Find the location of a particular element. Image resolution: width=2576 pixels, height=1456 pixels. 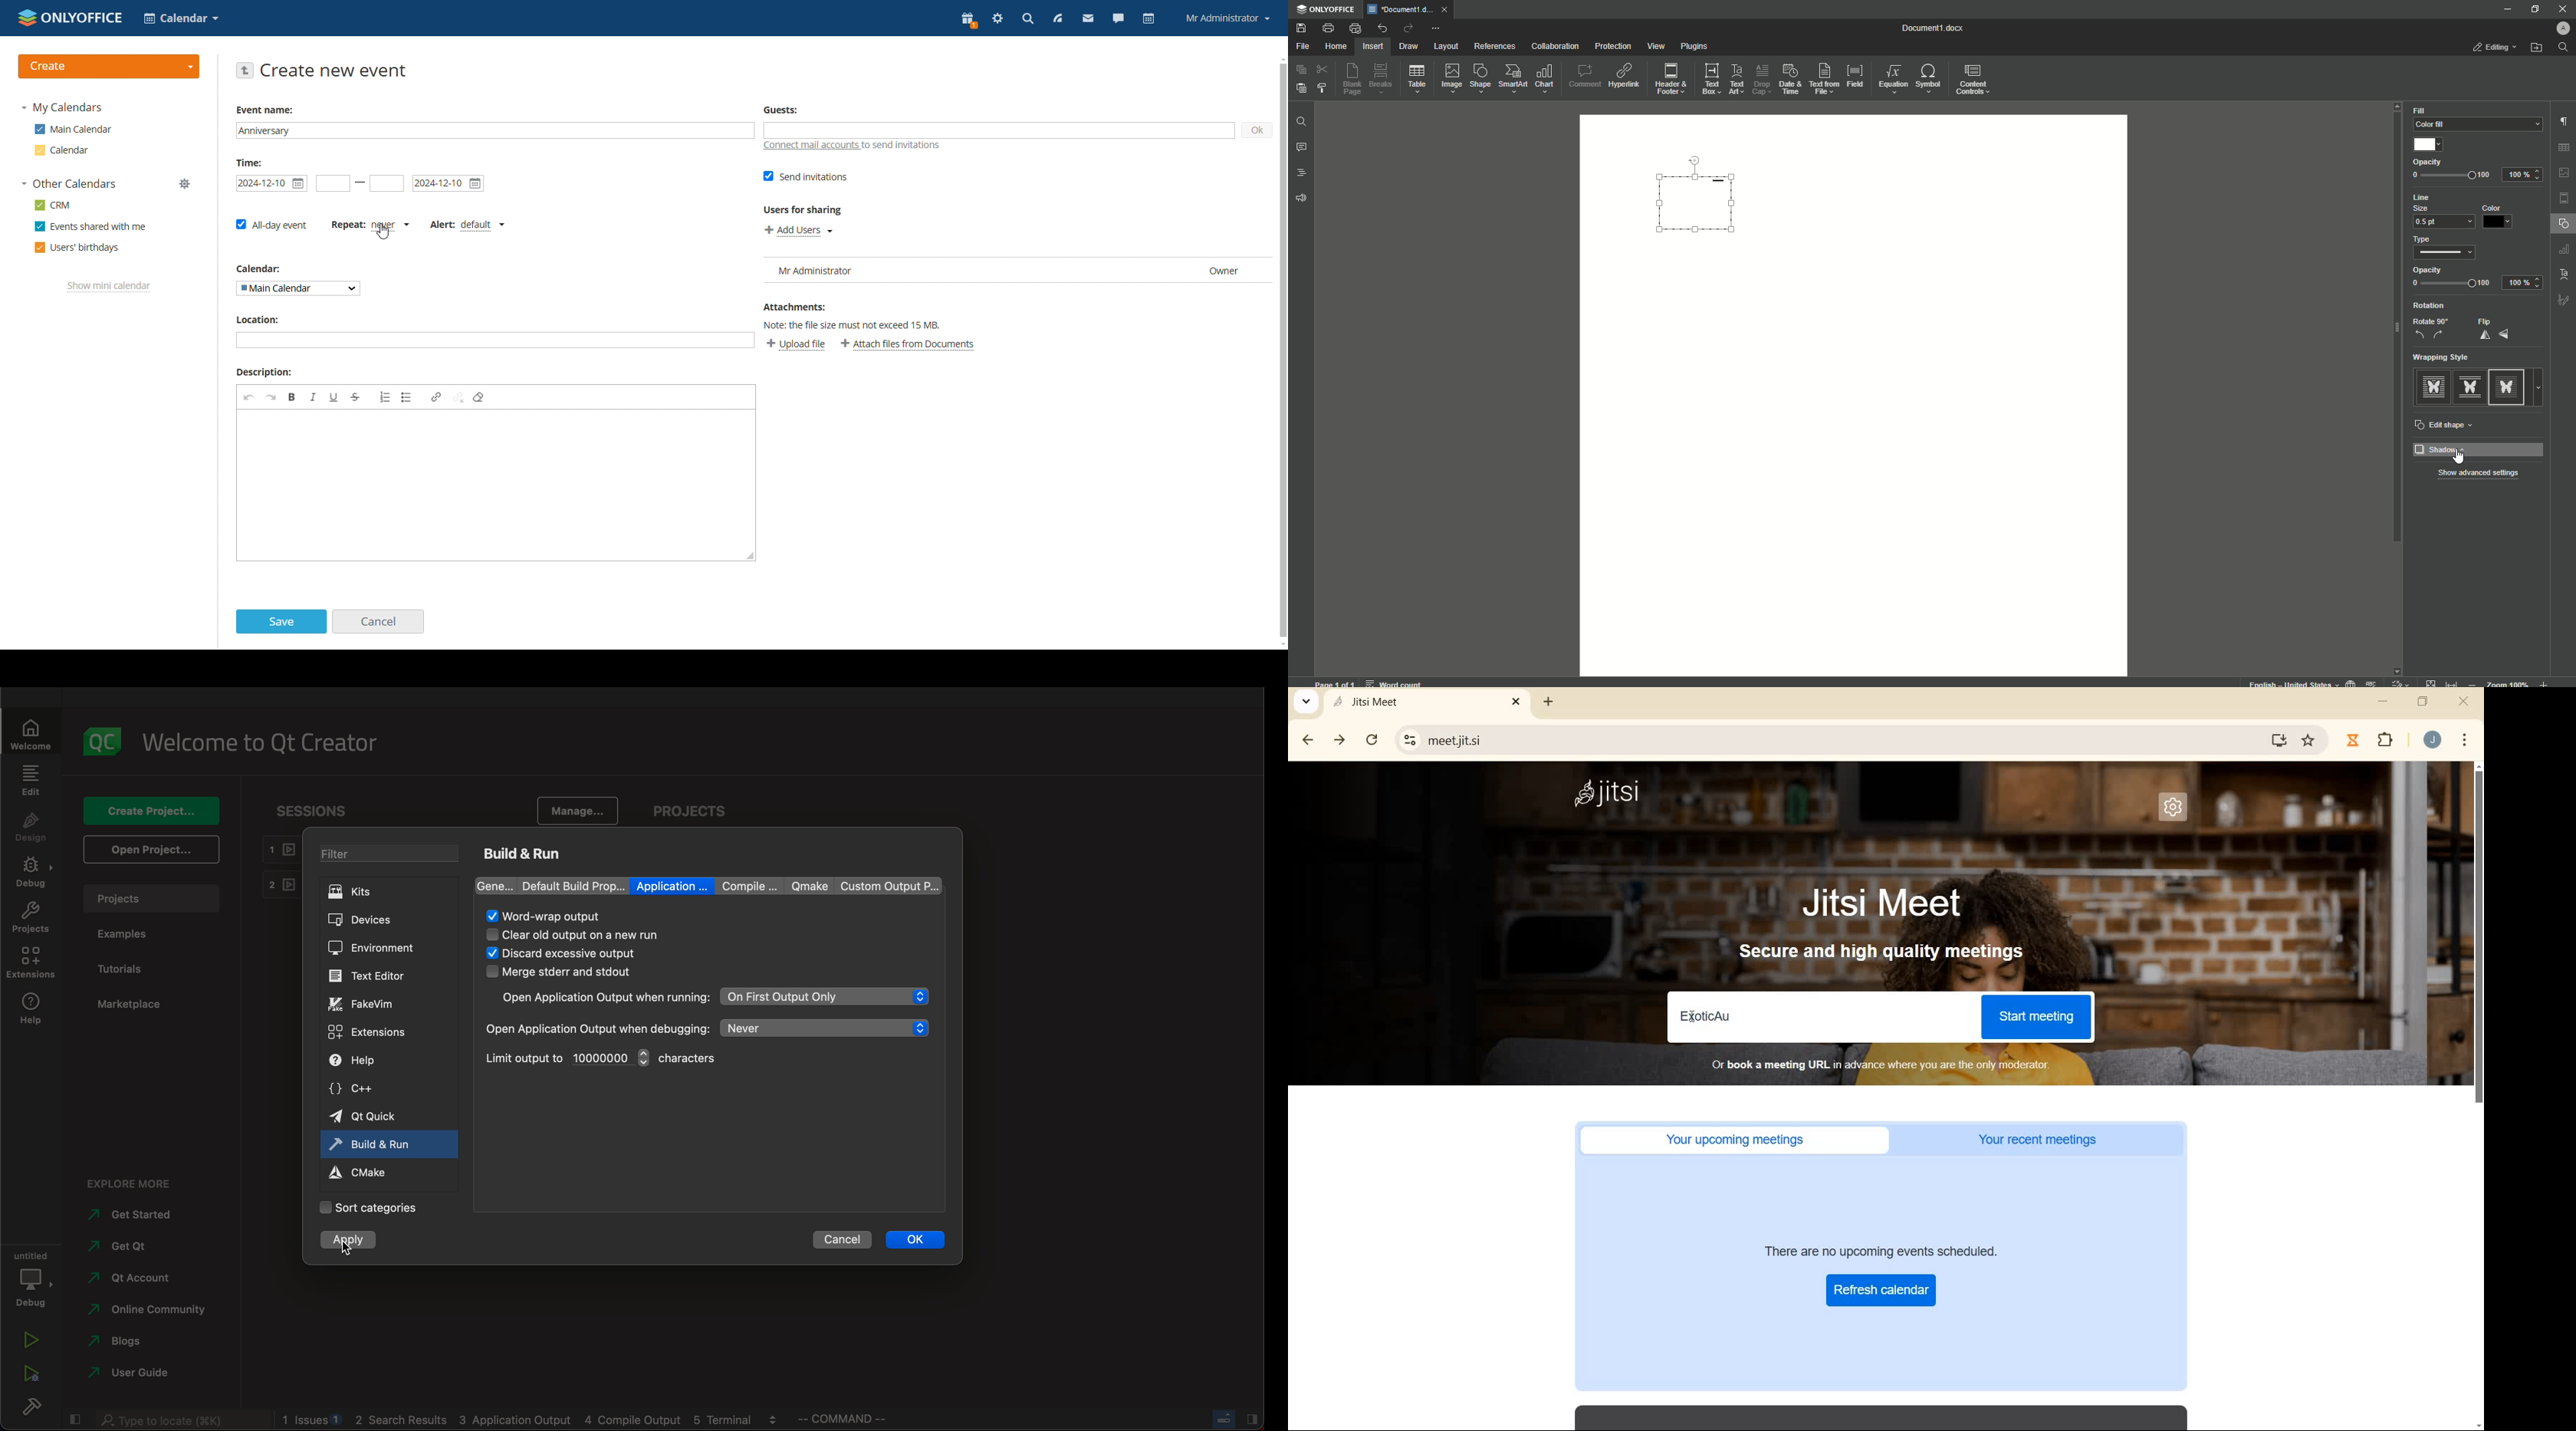

extensions is located at coordinates (378, 1032).